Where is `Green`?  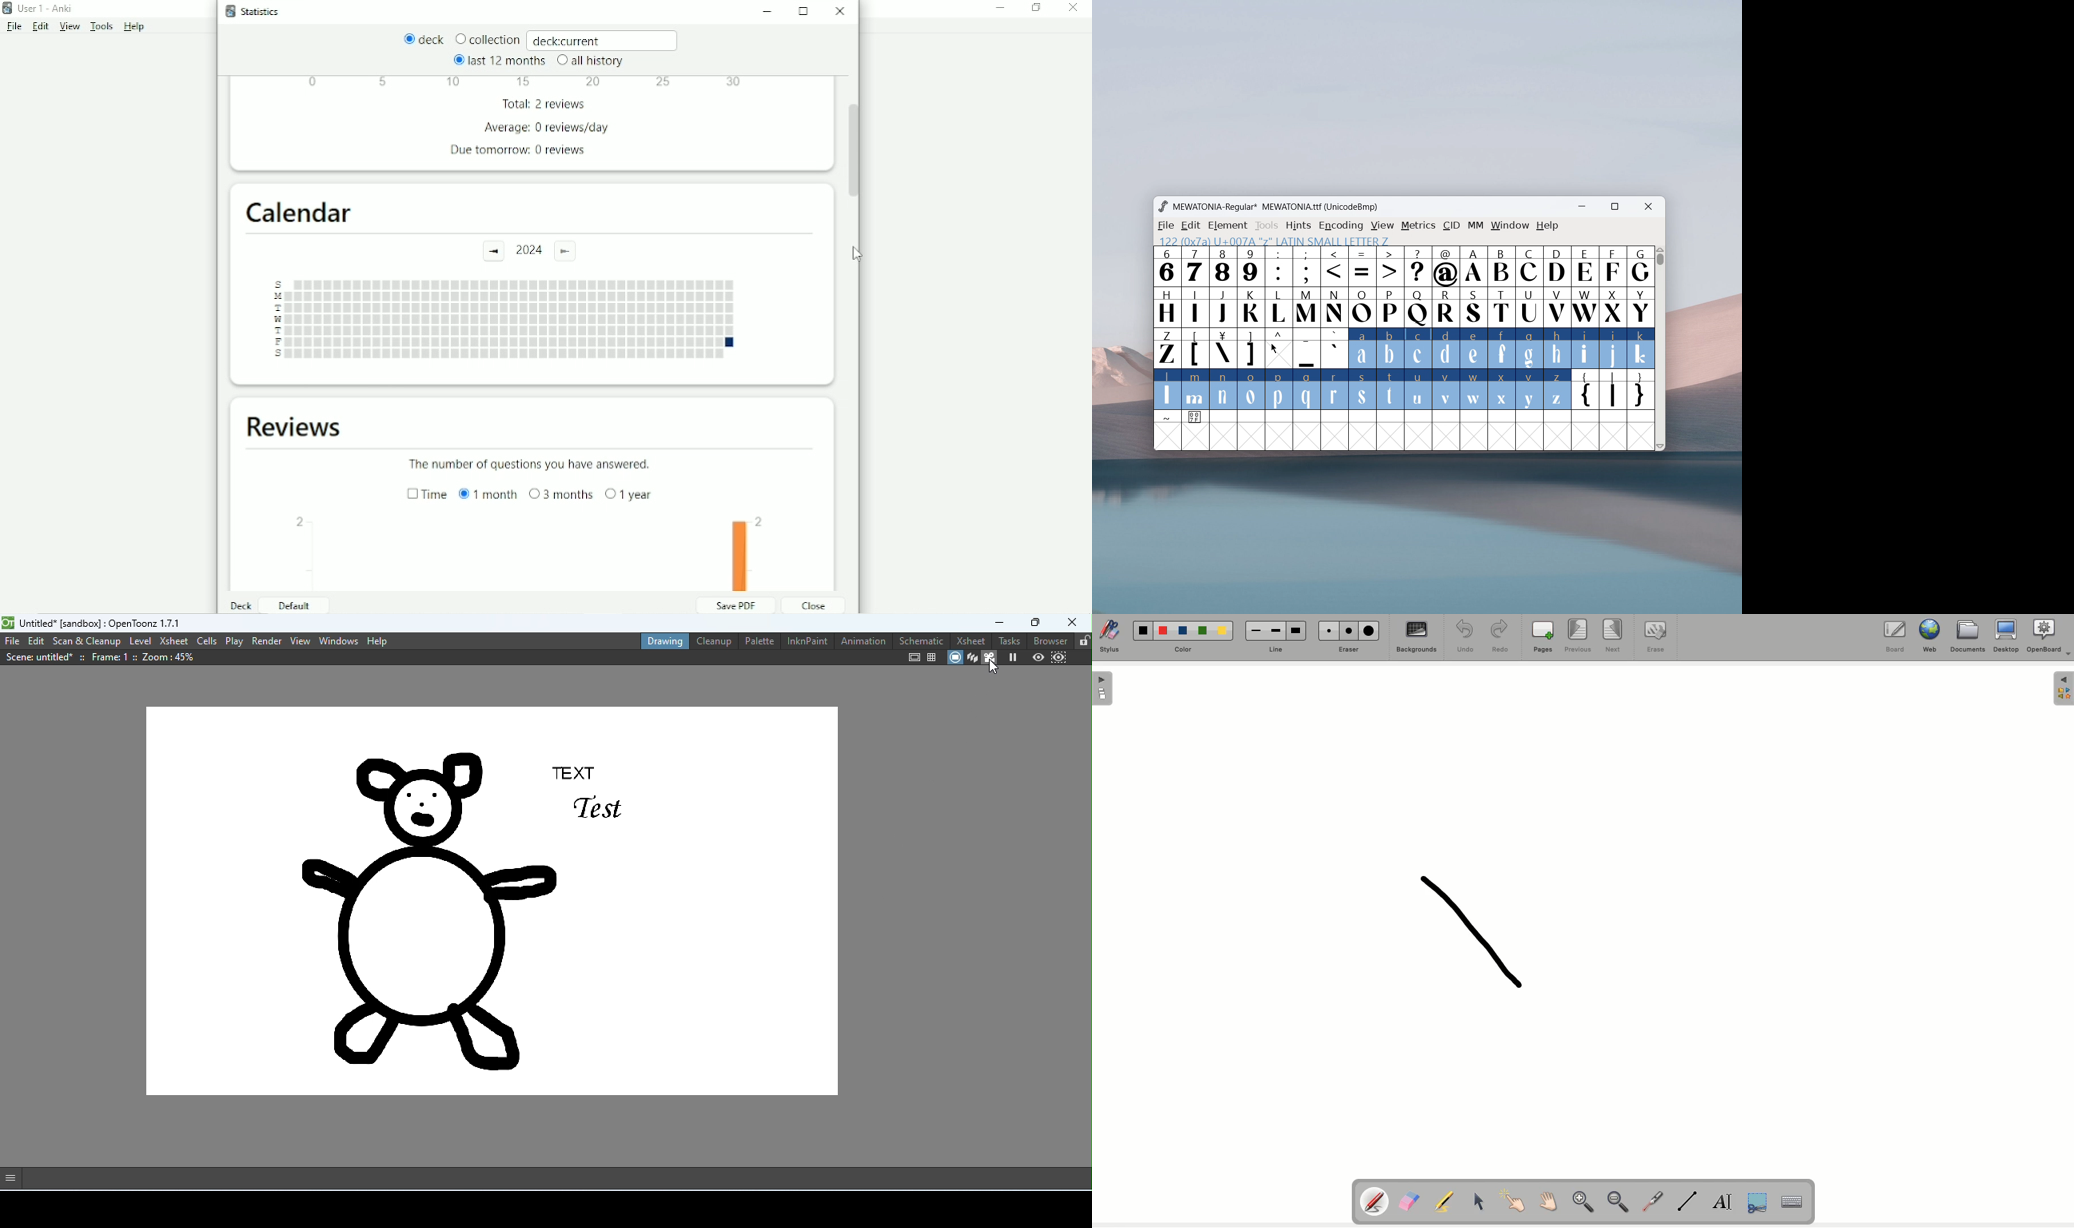 Green is located at coordinates (1205, 630).